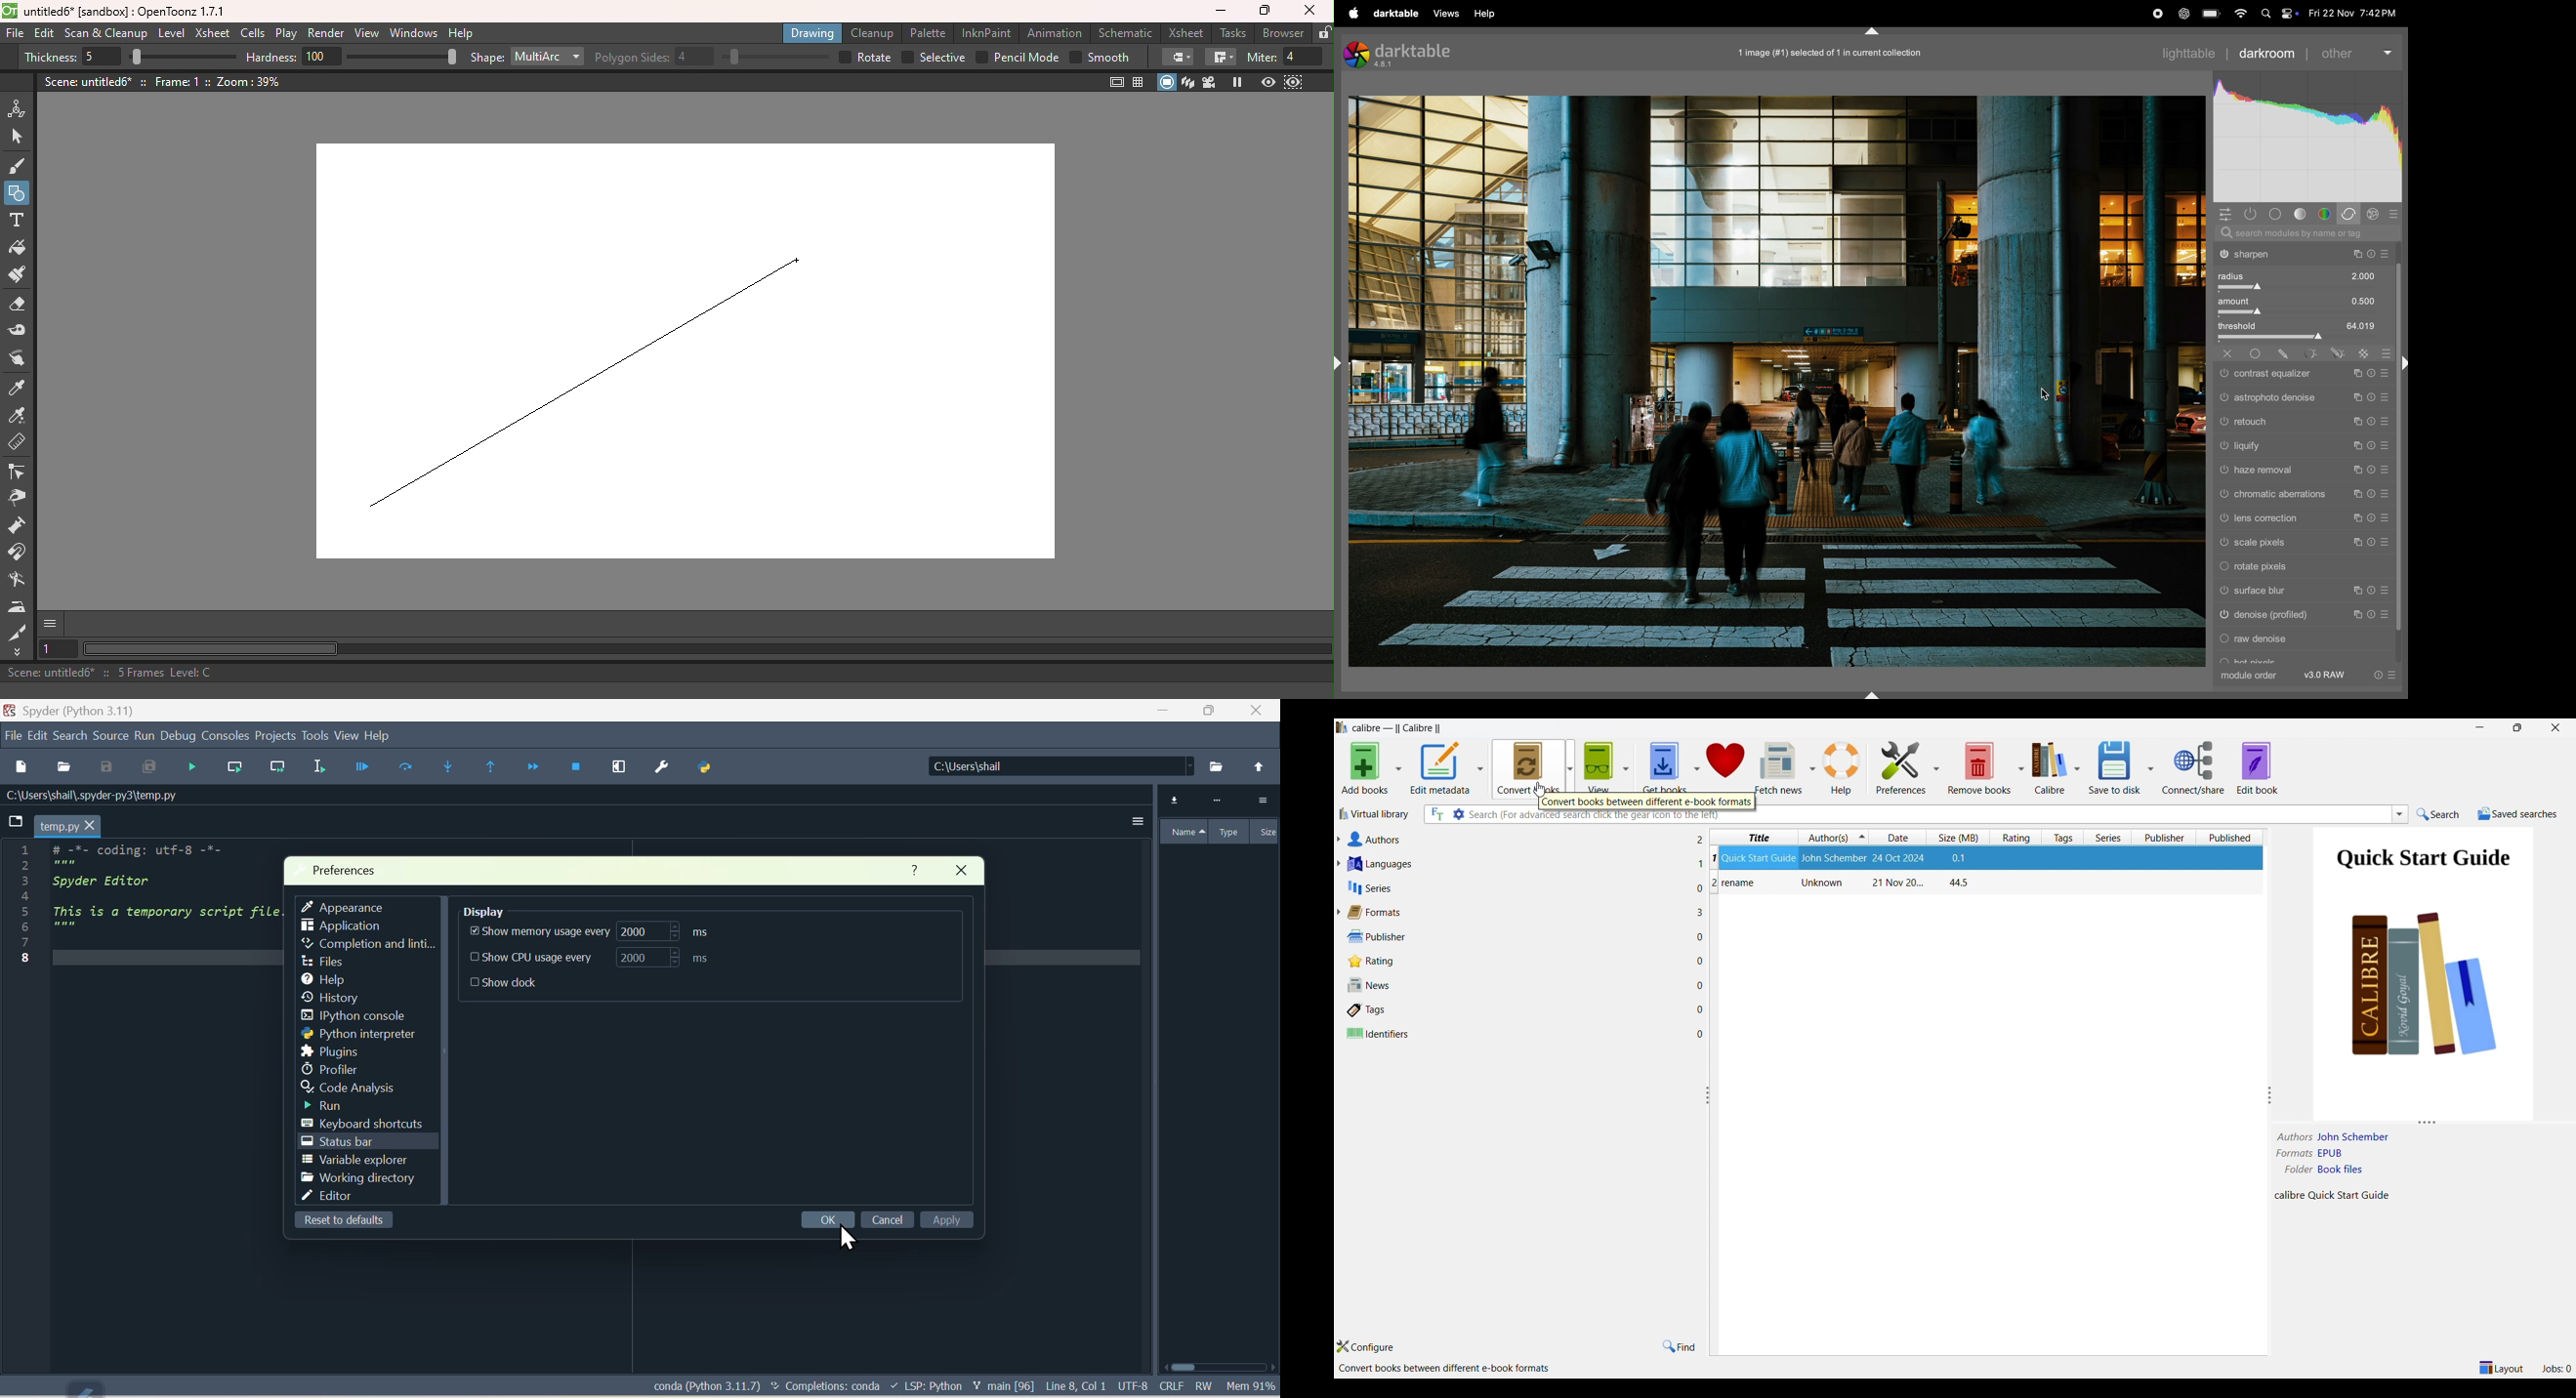 This screenshot has width=2576, height=1400. What do you see at coordinates (64, 766) in the screenshot?
I see `Open file` at bounding box center [64, 766].